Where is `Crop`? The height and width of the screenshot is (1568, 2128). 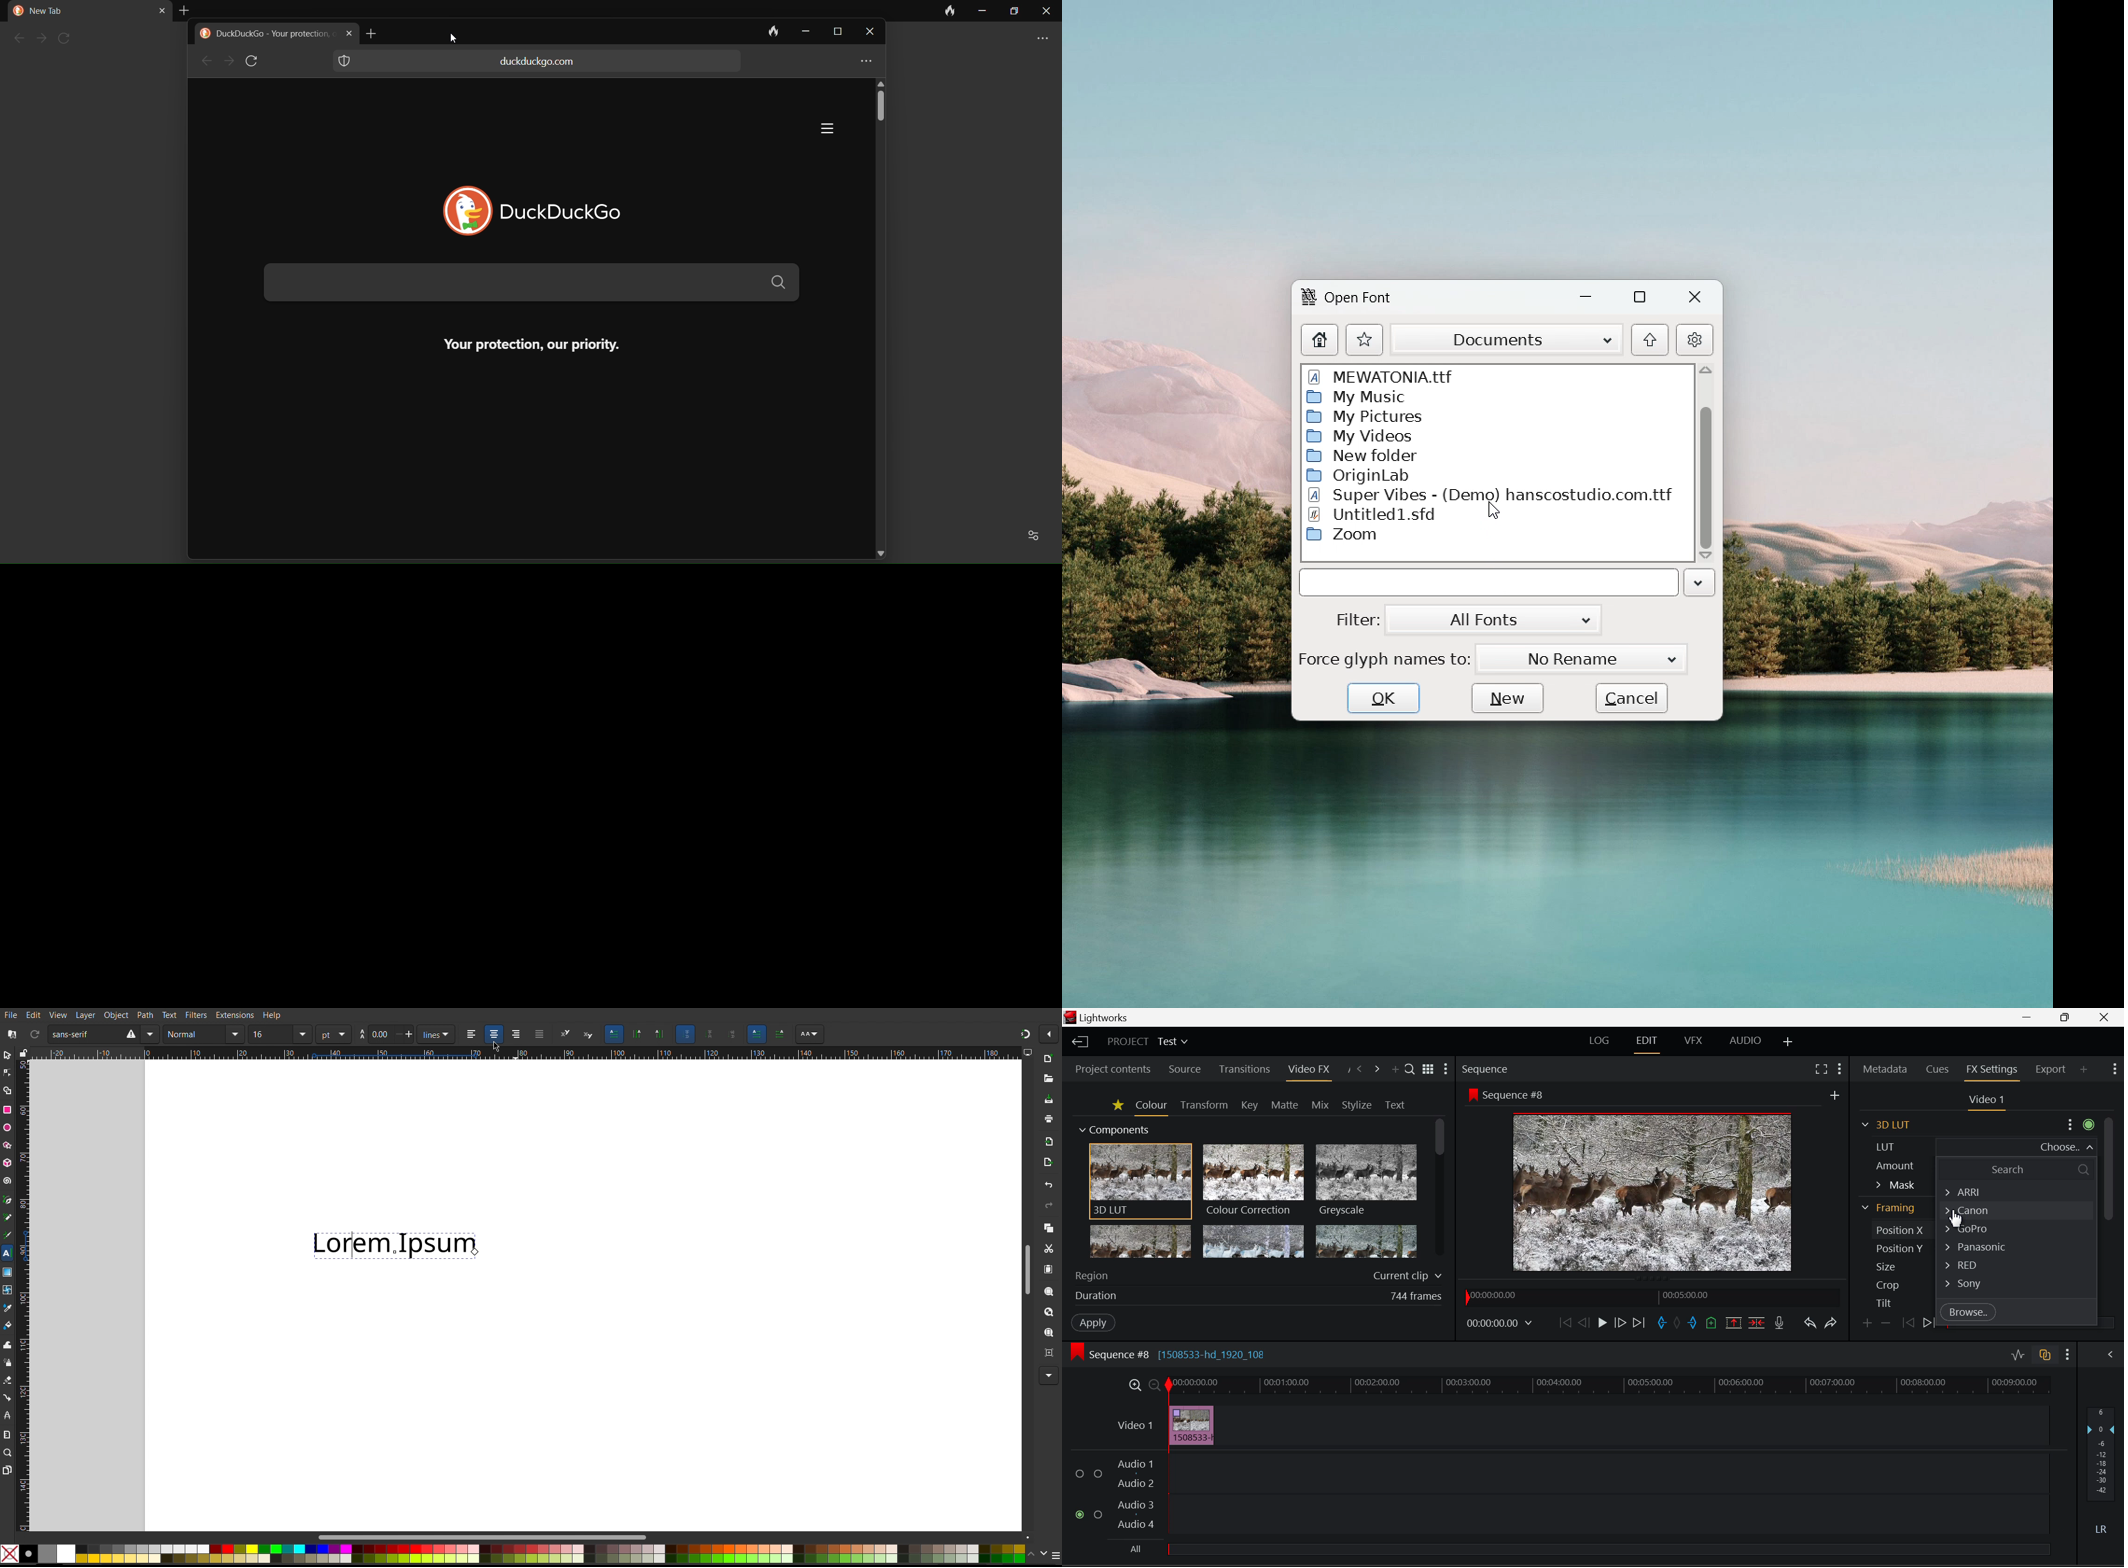 Crop is located at coordinates (1888, 1286).